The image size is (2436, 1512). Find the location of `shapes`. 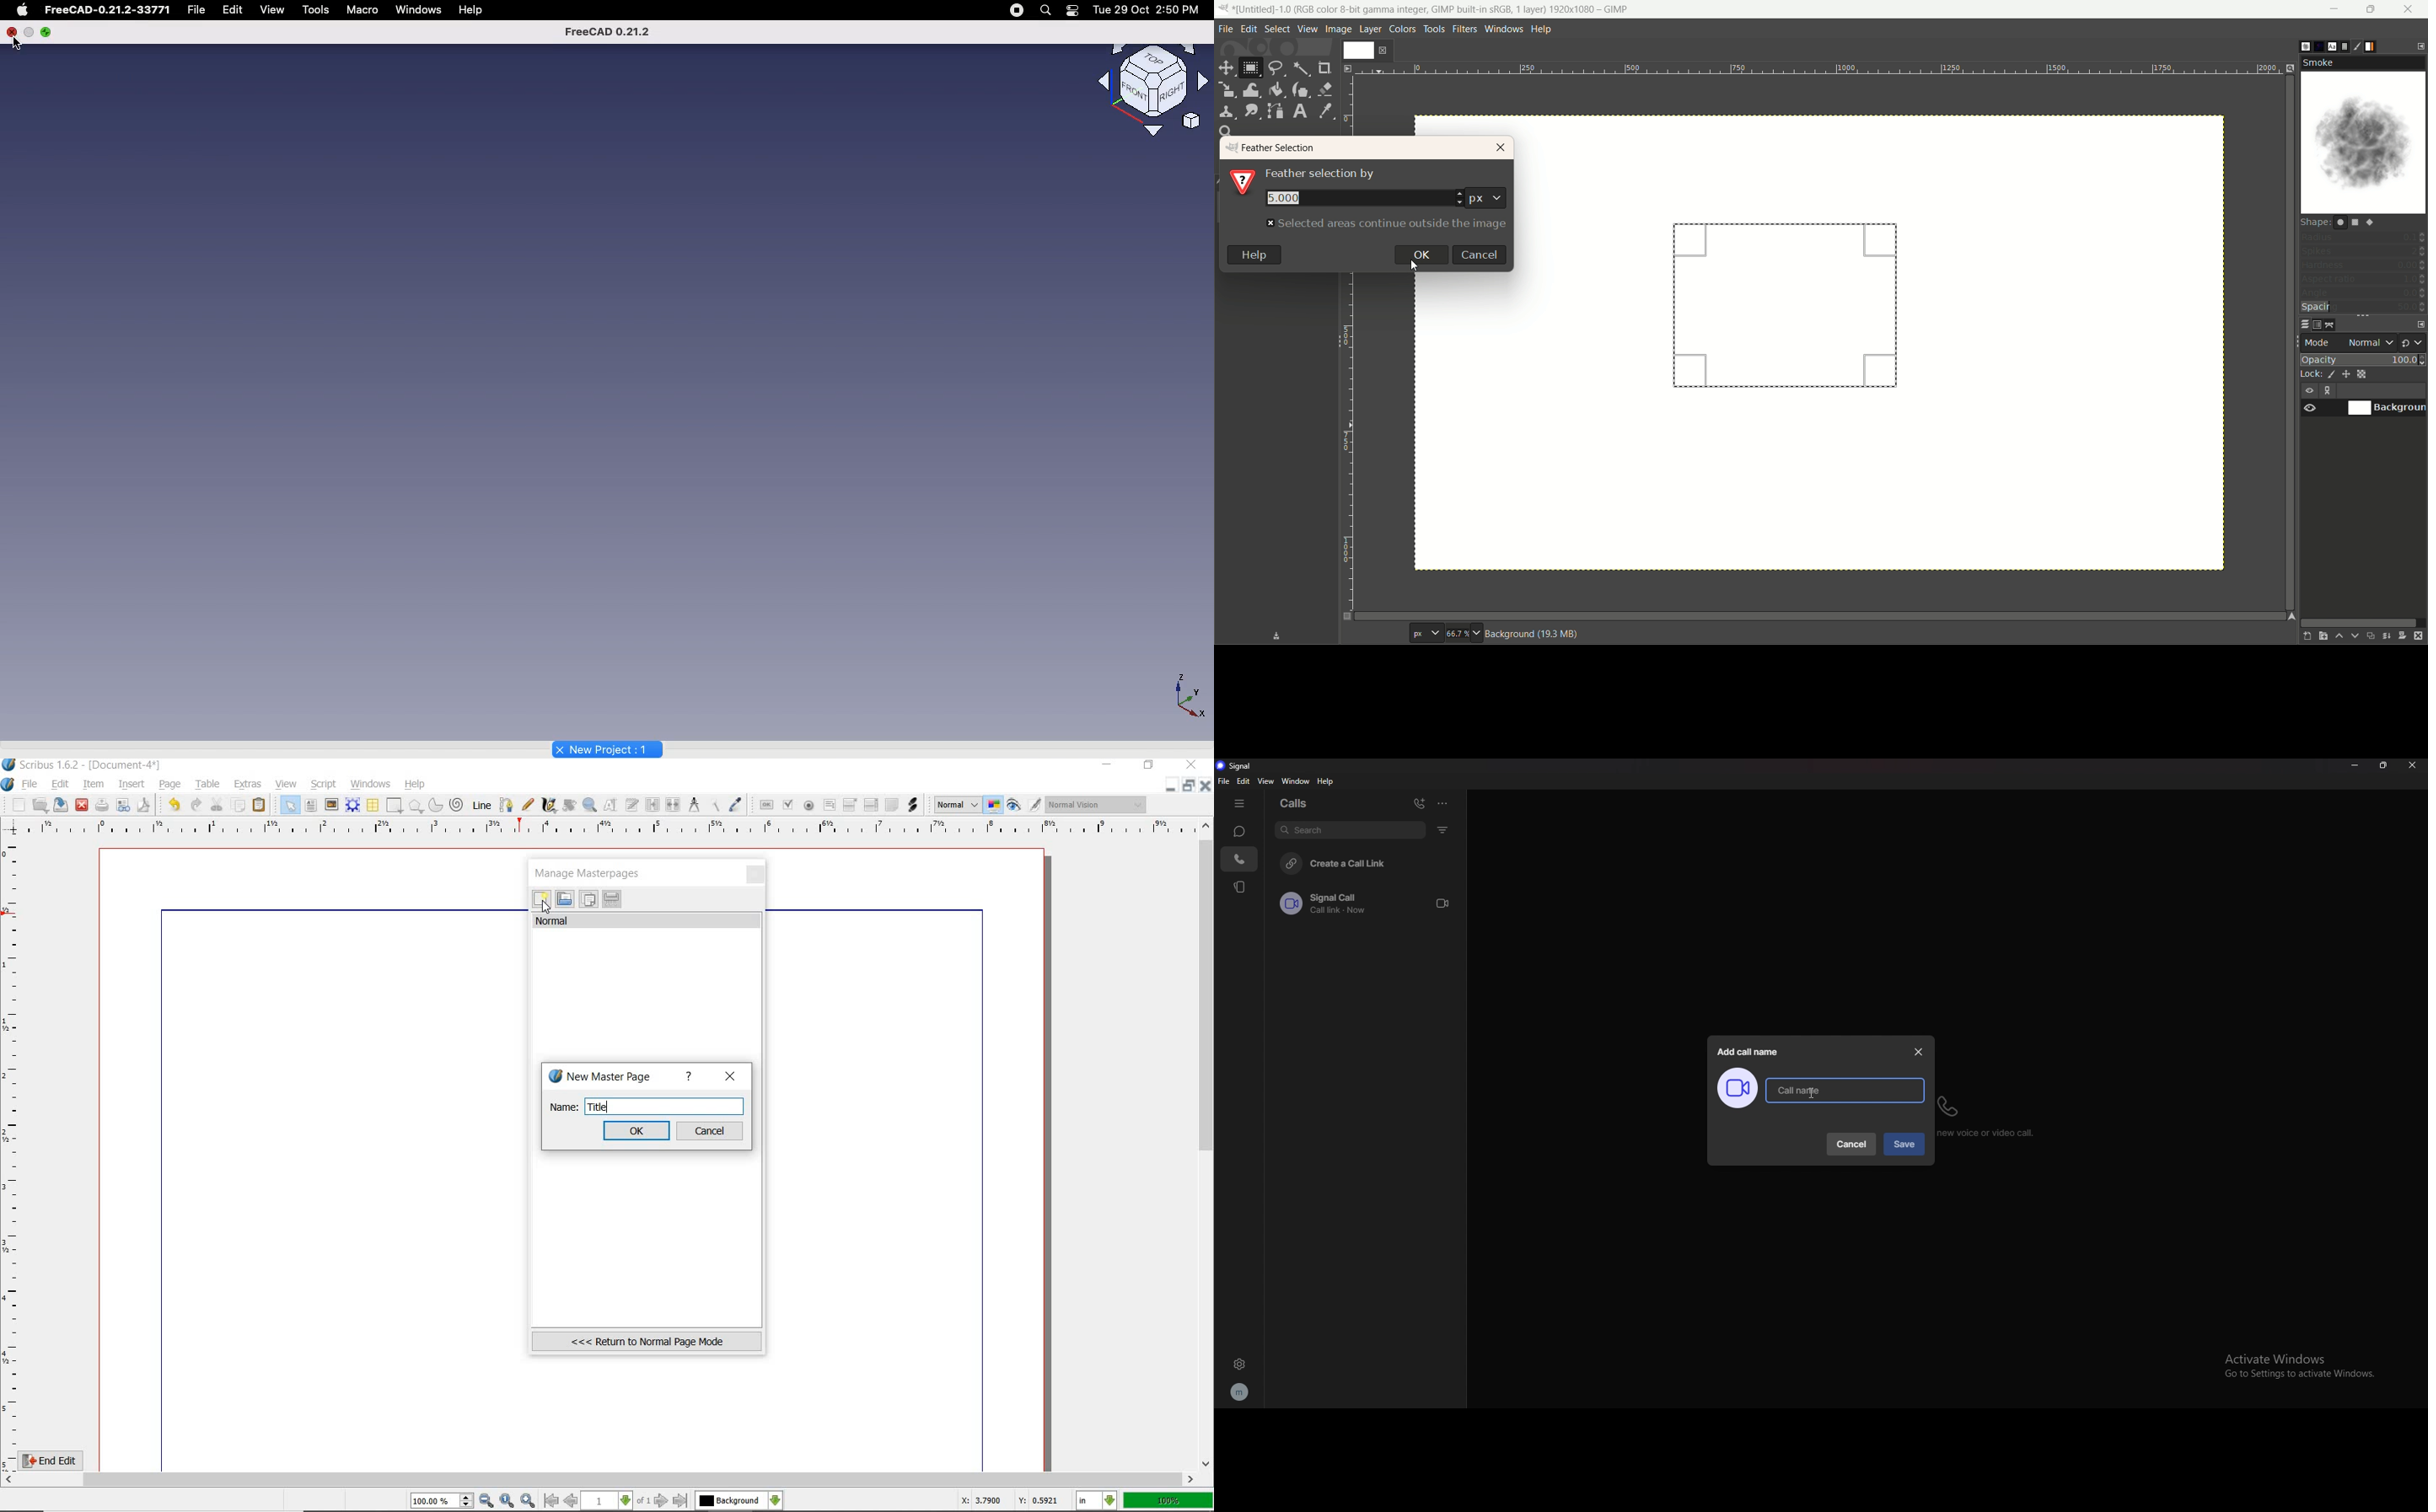

shapes is located at coordinates (2362, 223).